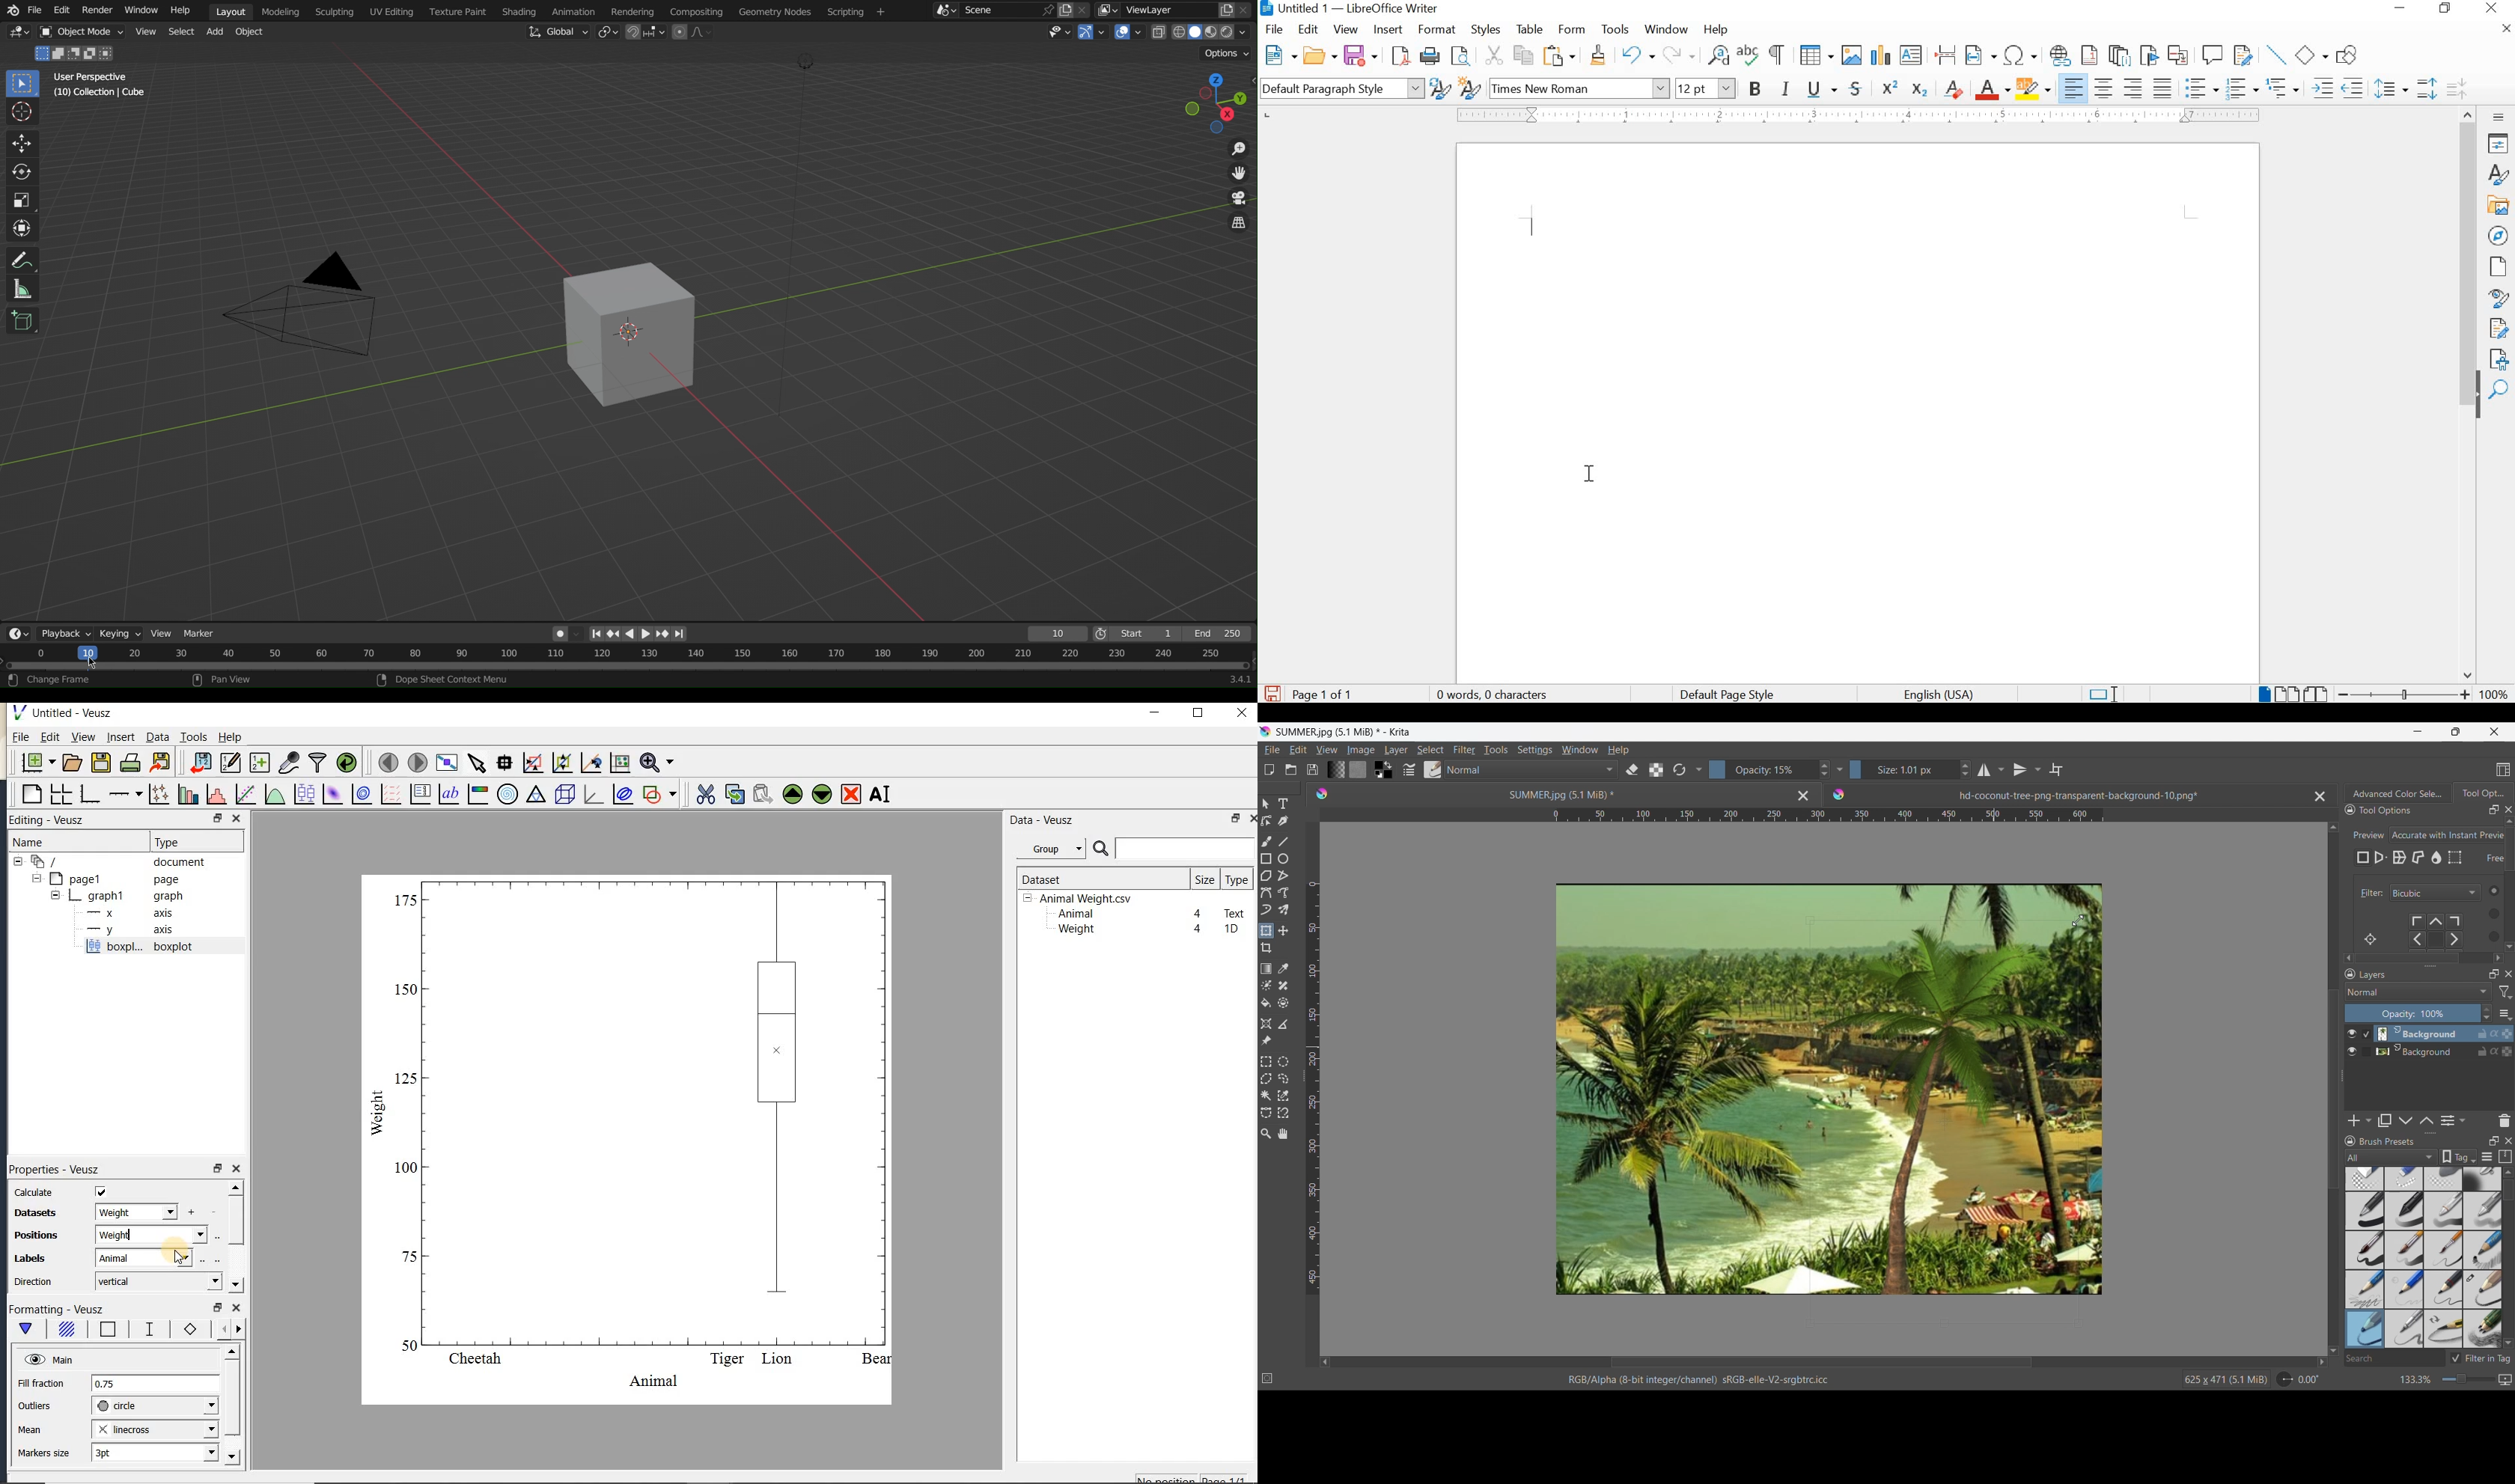 This screenshot has height=1484, width=2520. Describe the element at coordinates (563, 795) in the screenshot. I see `3d scene` at that location.